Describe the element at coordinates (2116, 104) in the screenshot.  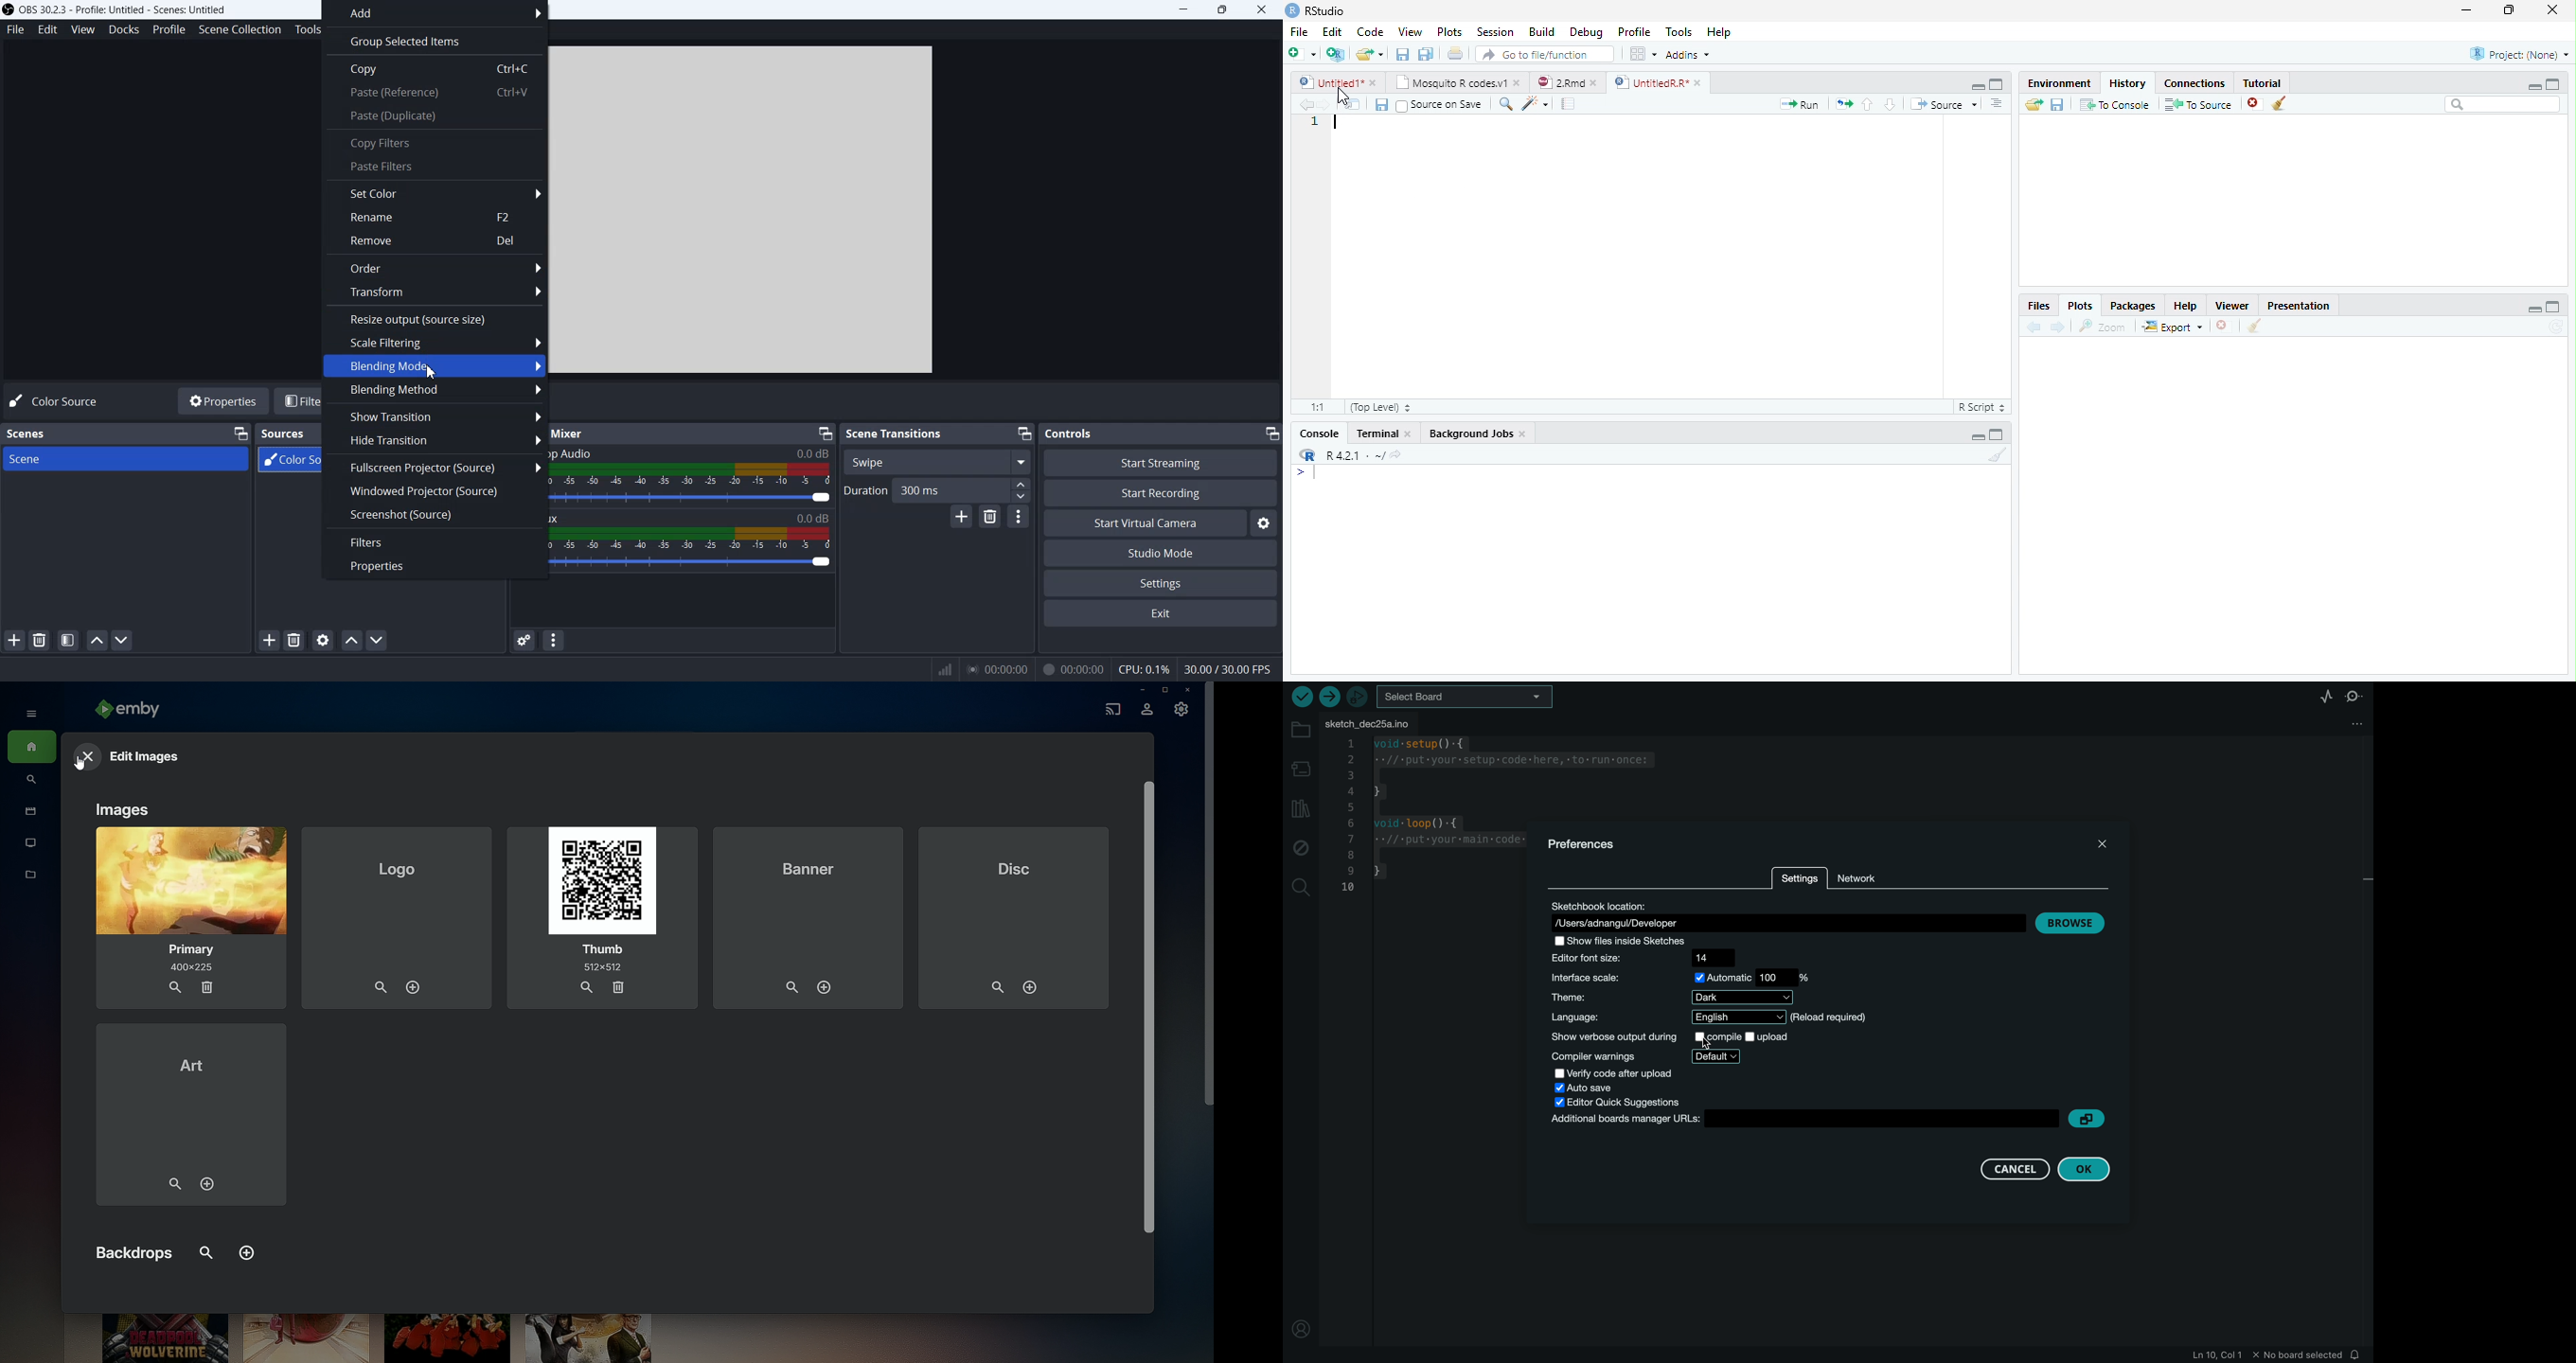
I see `To Console` at that location.